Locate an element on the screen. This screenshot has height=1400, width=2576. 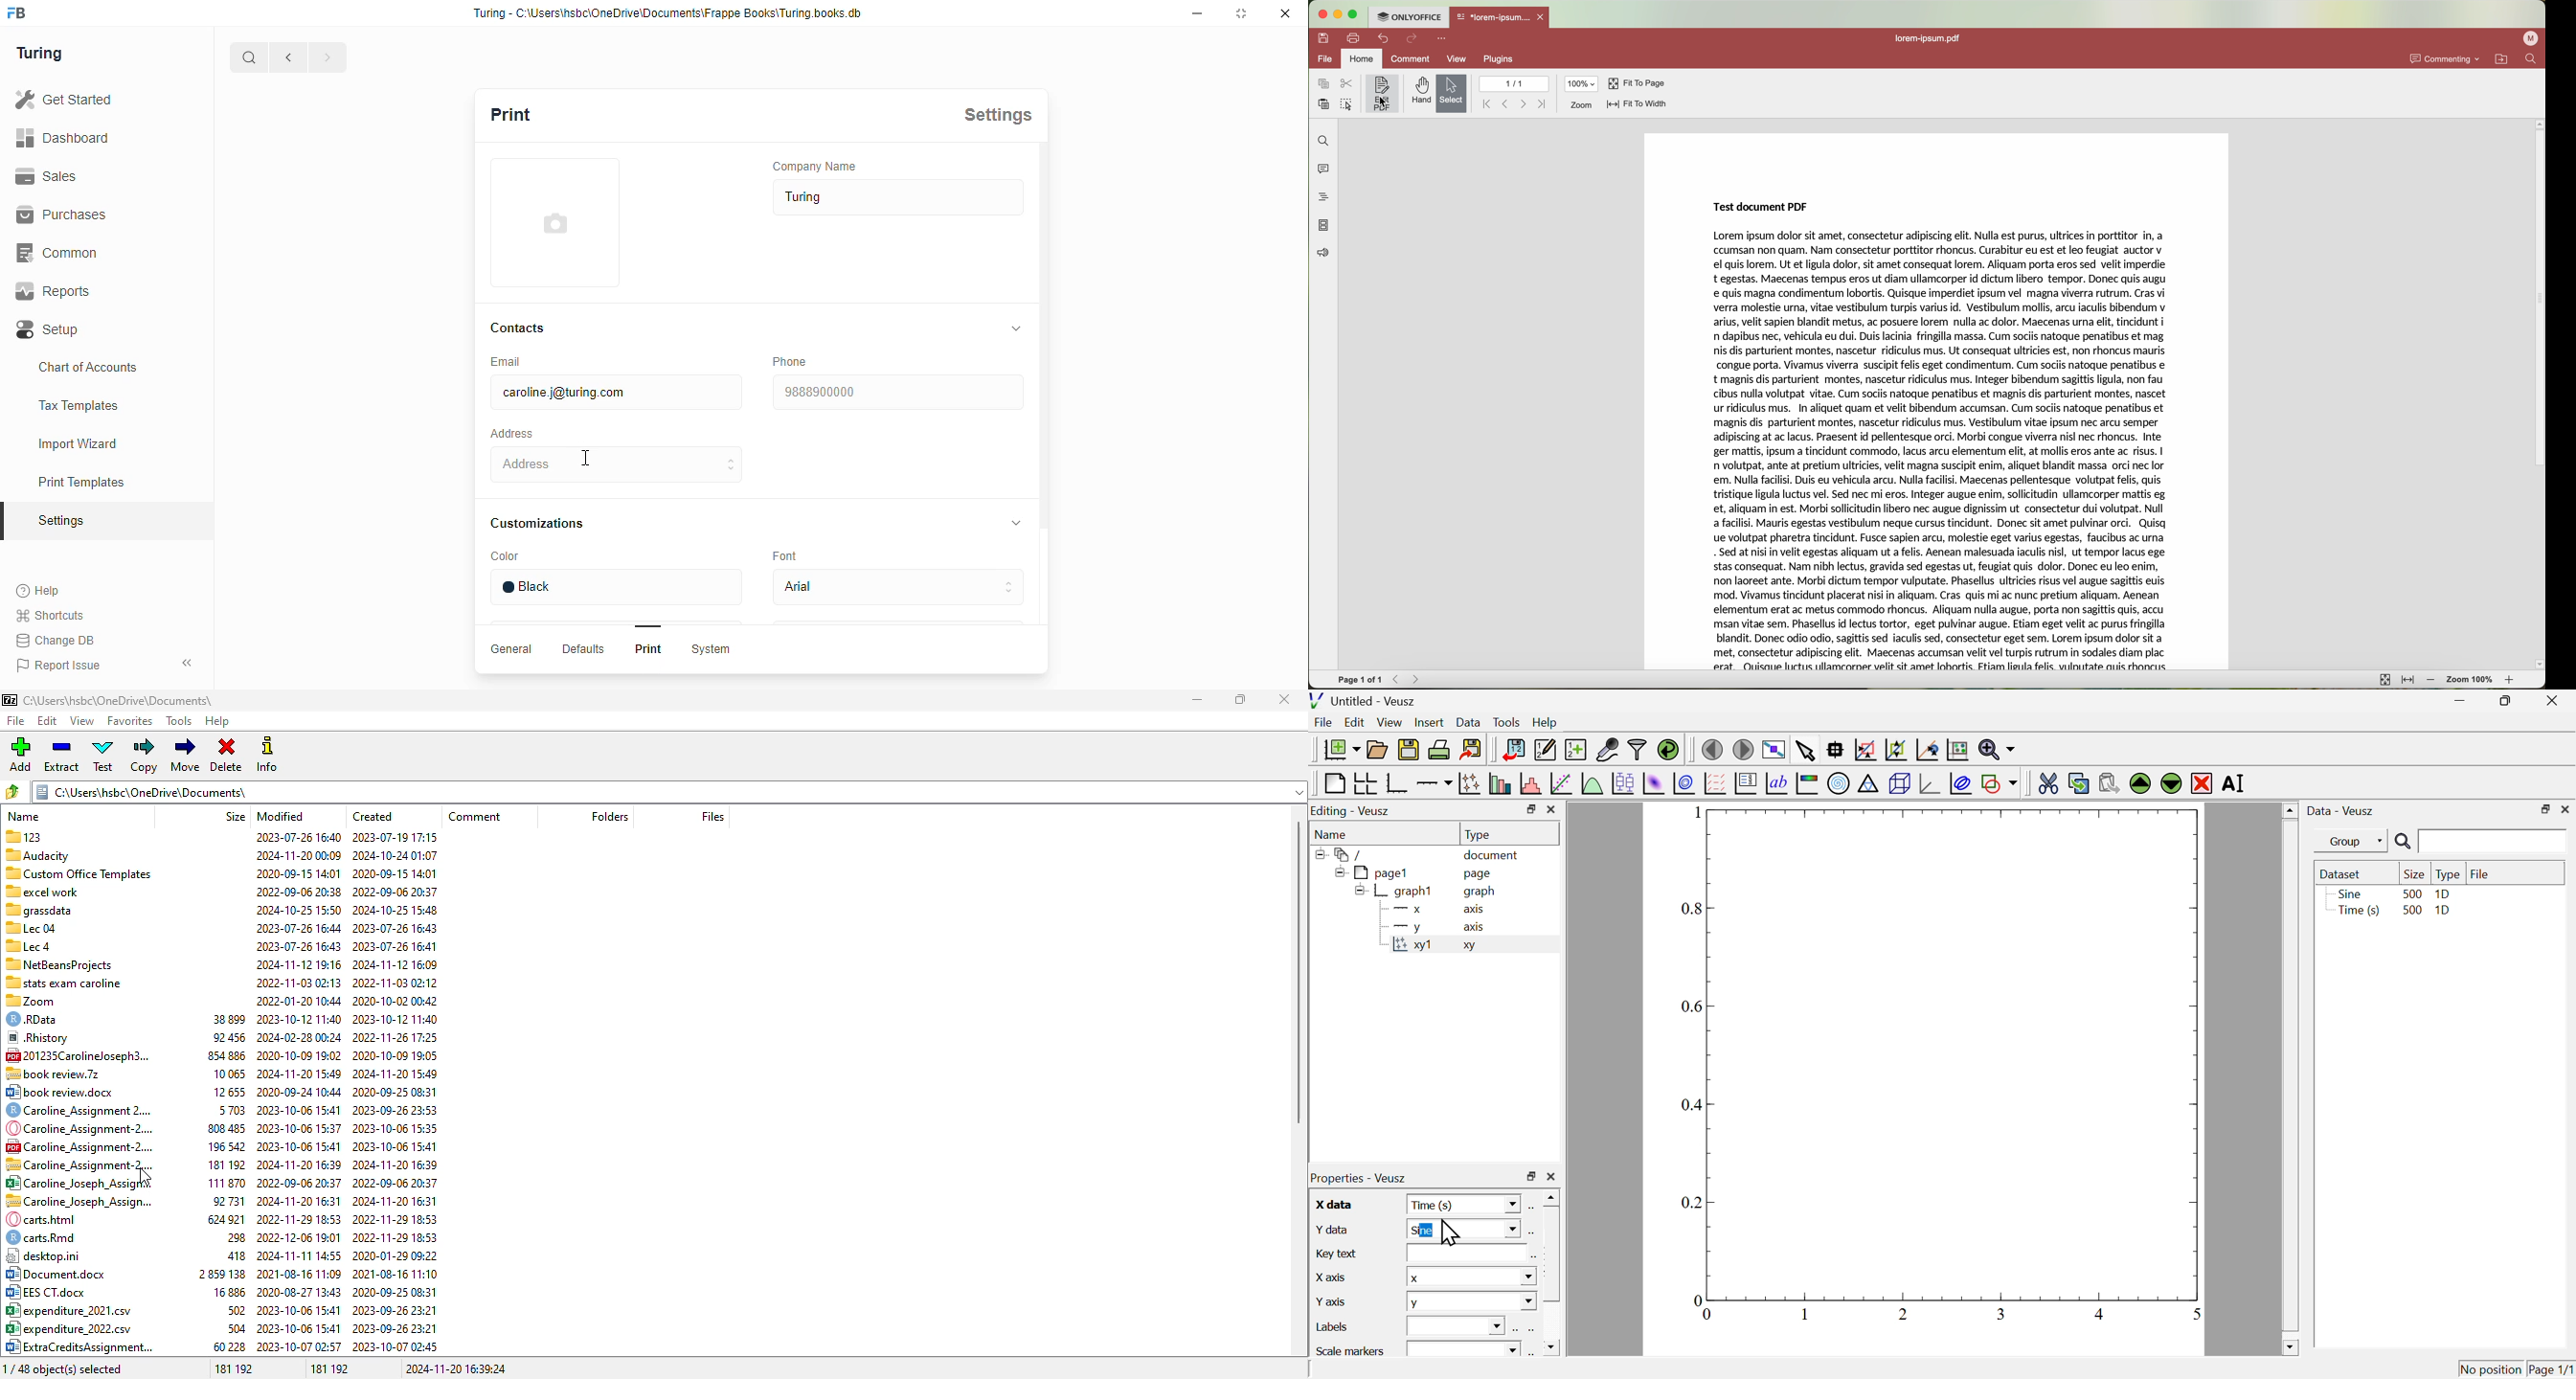
= grassdata 2024-10-25 15:50 2024-10-25 15:48 is located at coordinates (221, 910).